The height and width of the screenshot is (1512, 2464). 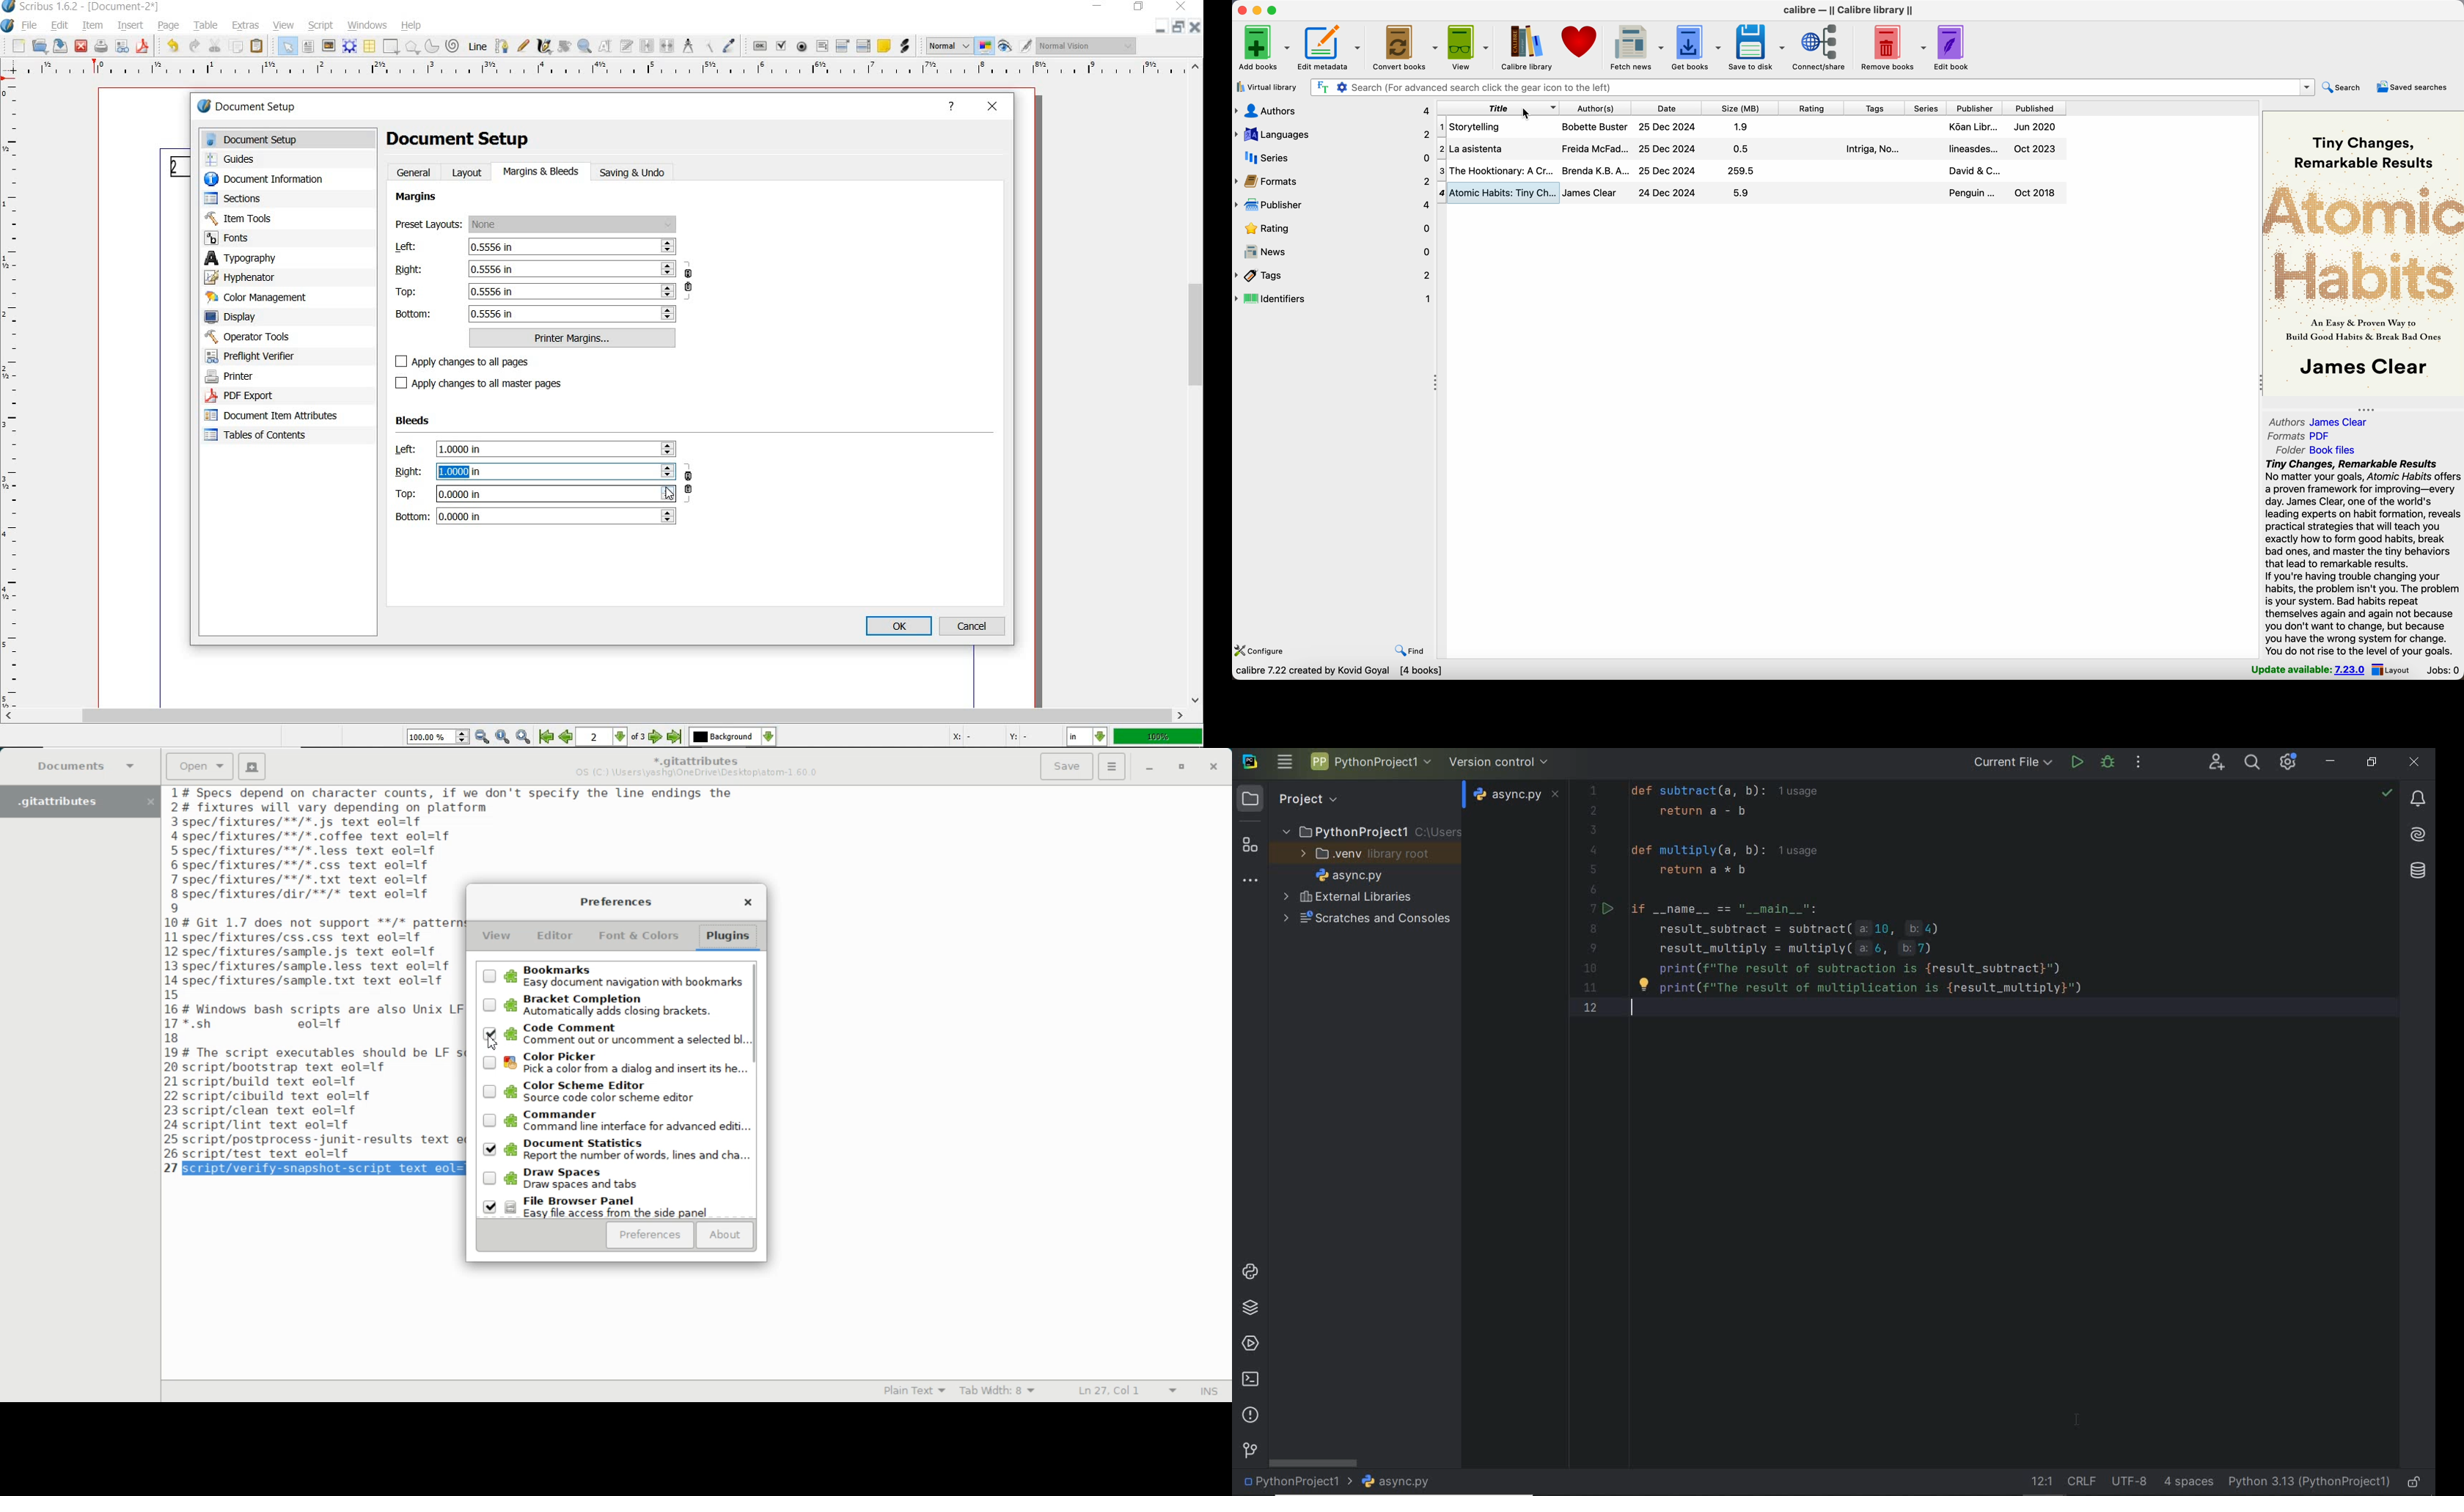 What do you see at coordinates (676, 737) in the screenshot?
I see `Last Page` at bounding box center [676, 737].